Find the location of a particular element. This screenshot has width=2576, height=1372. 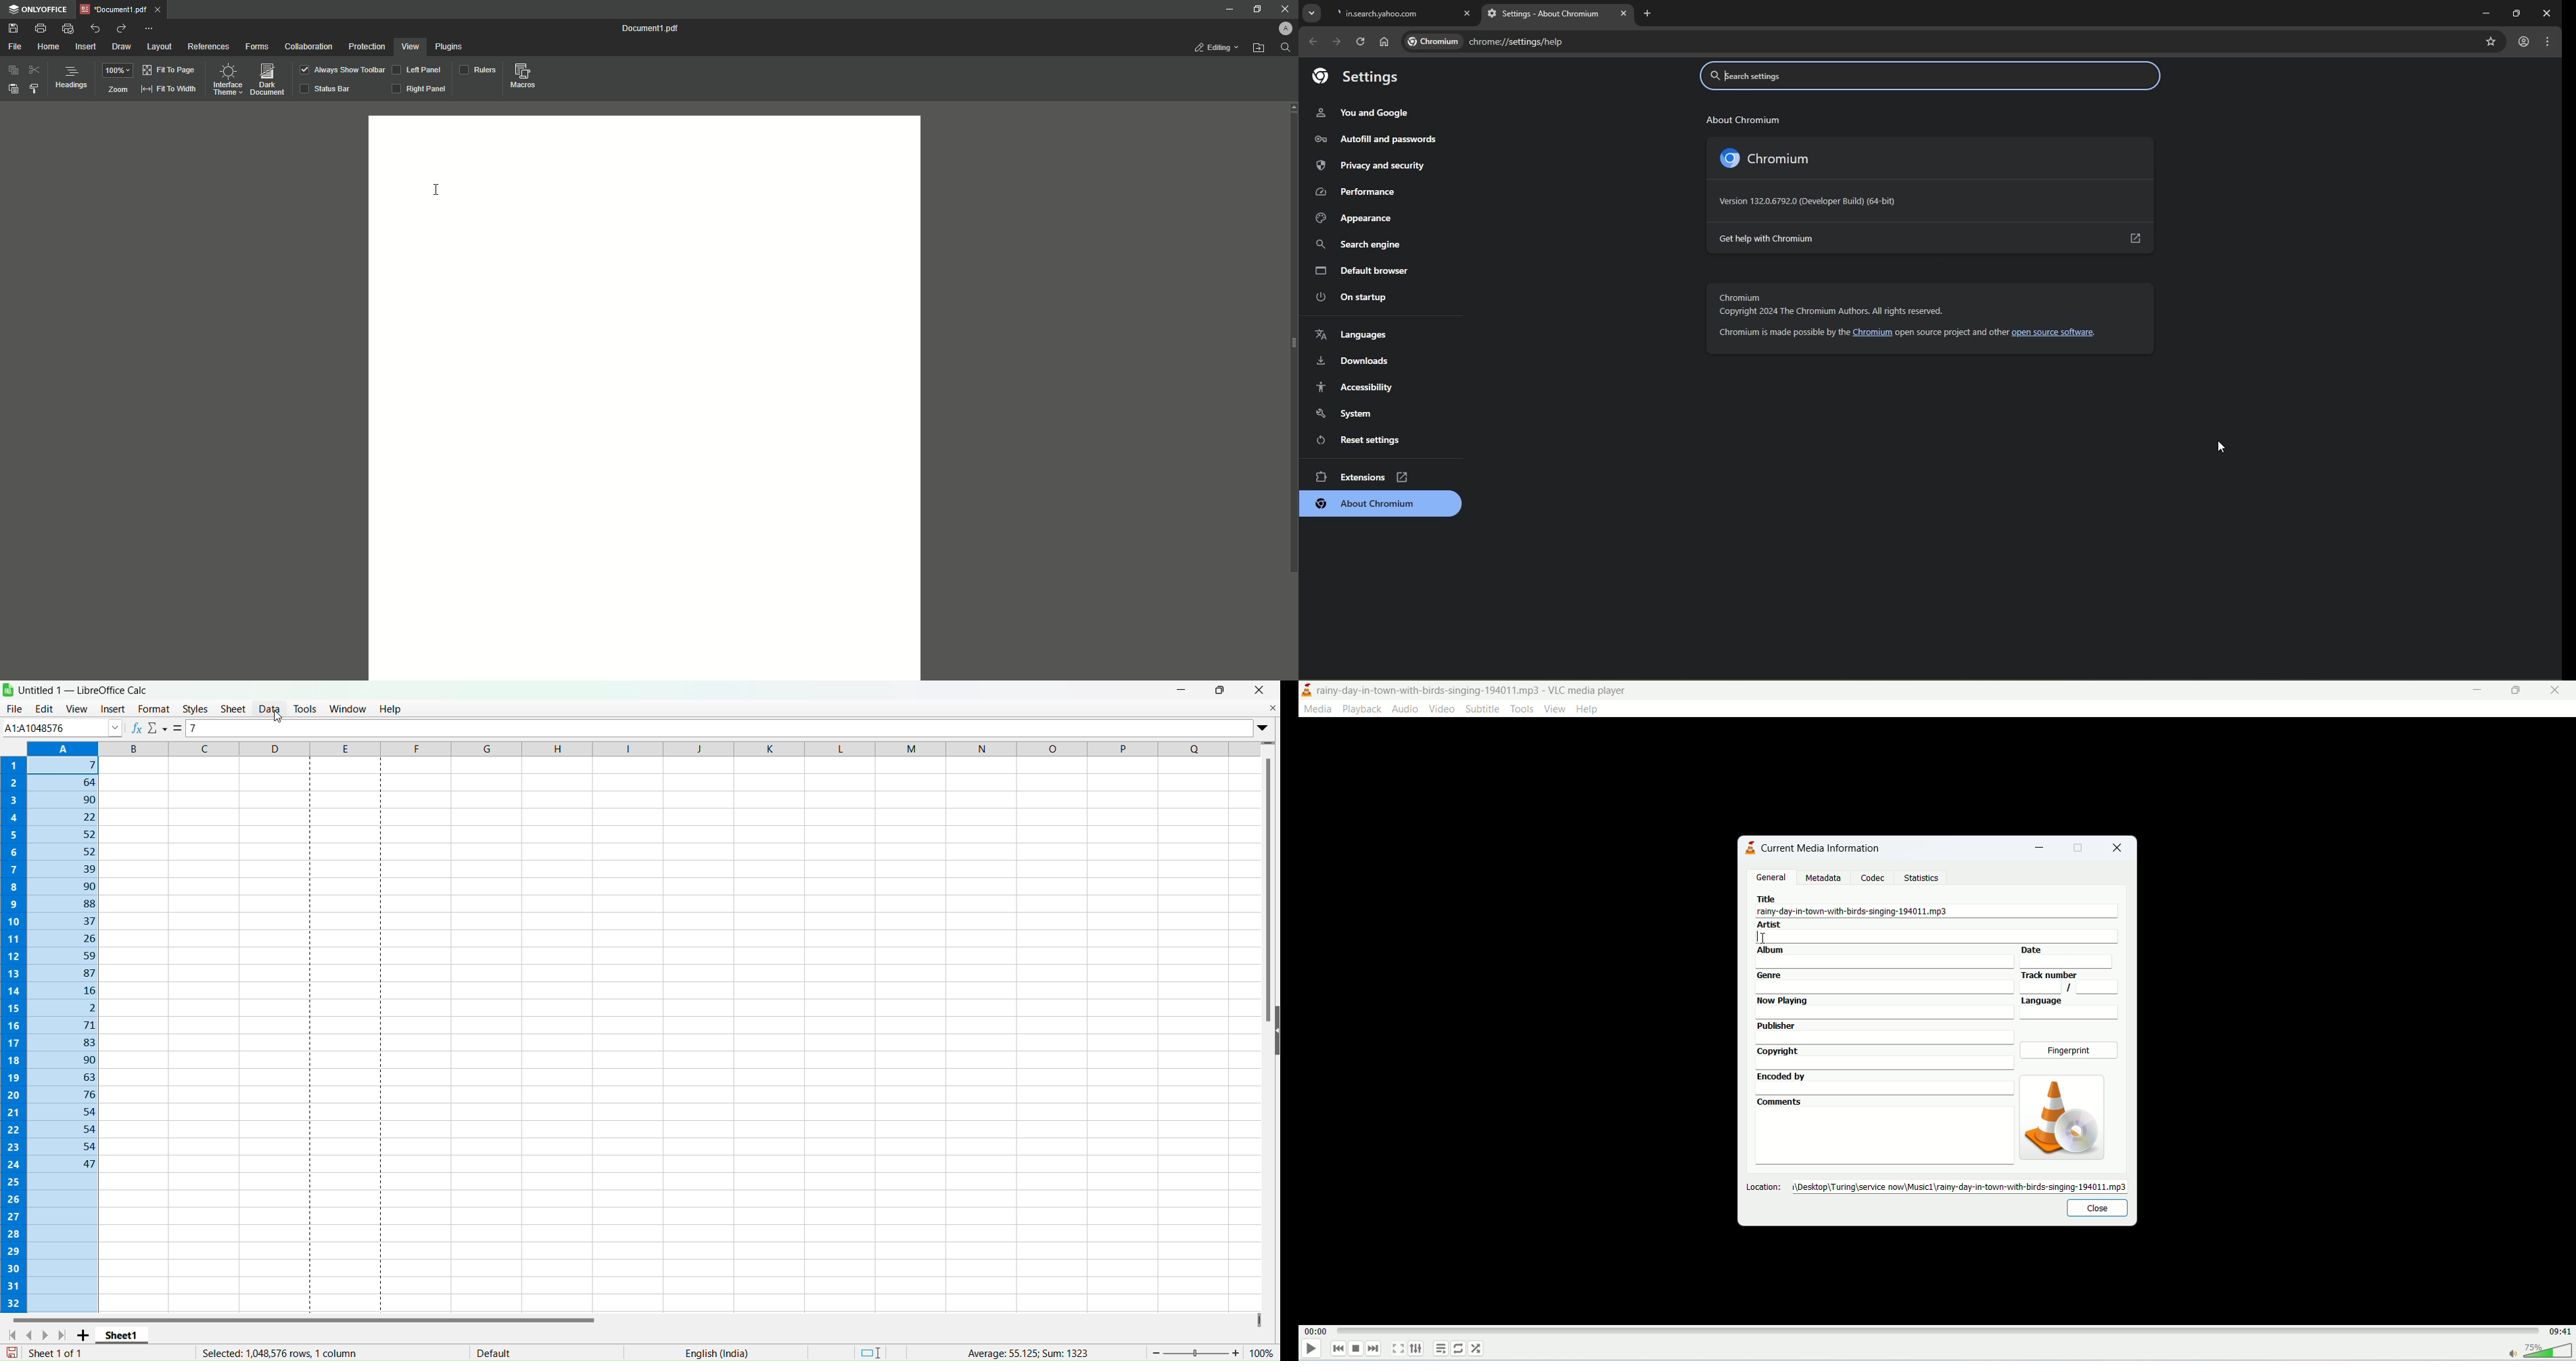

Interface theme is located at coordinates (228, 79).